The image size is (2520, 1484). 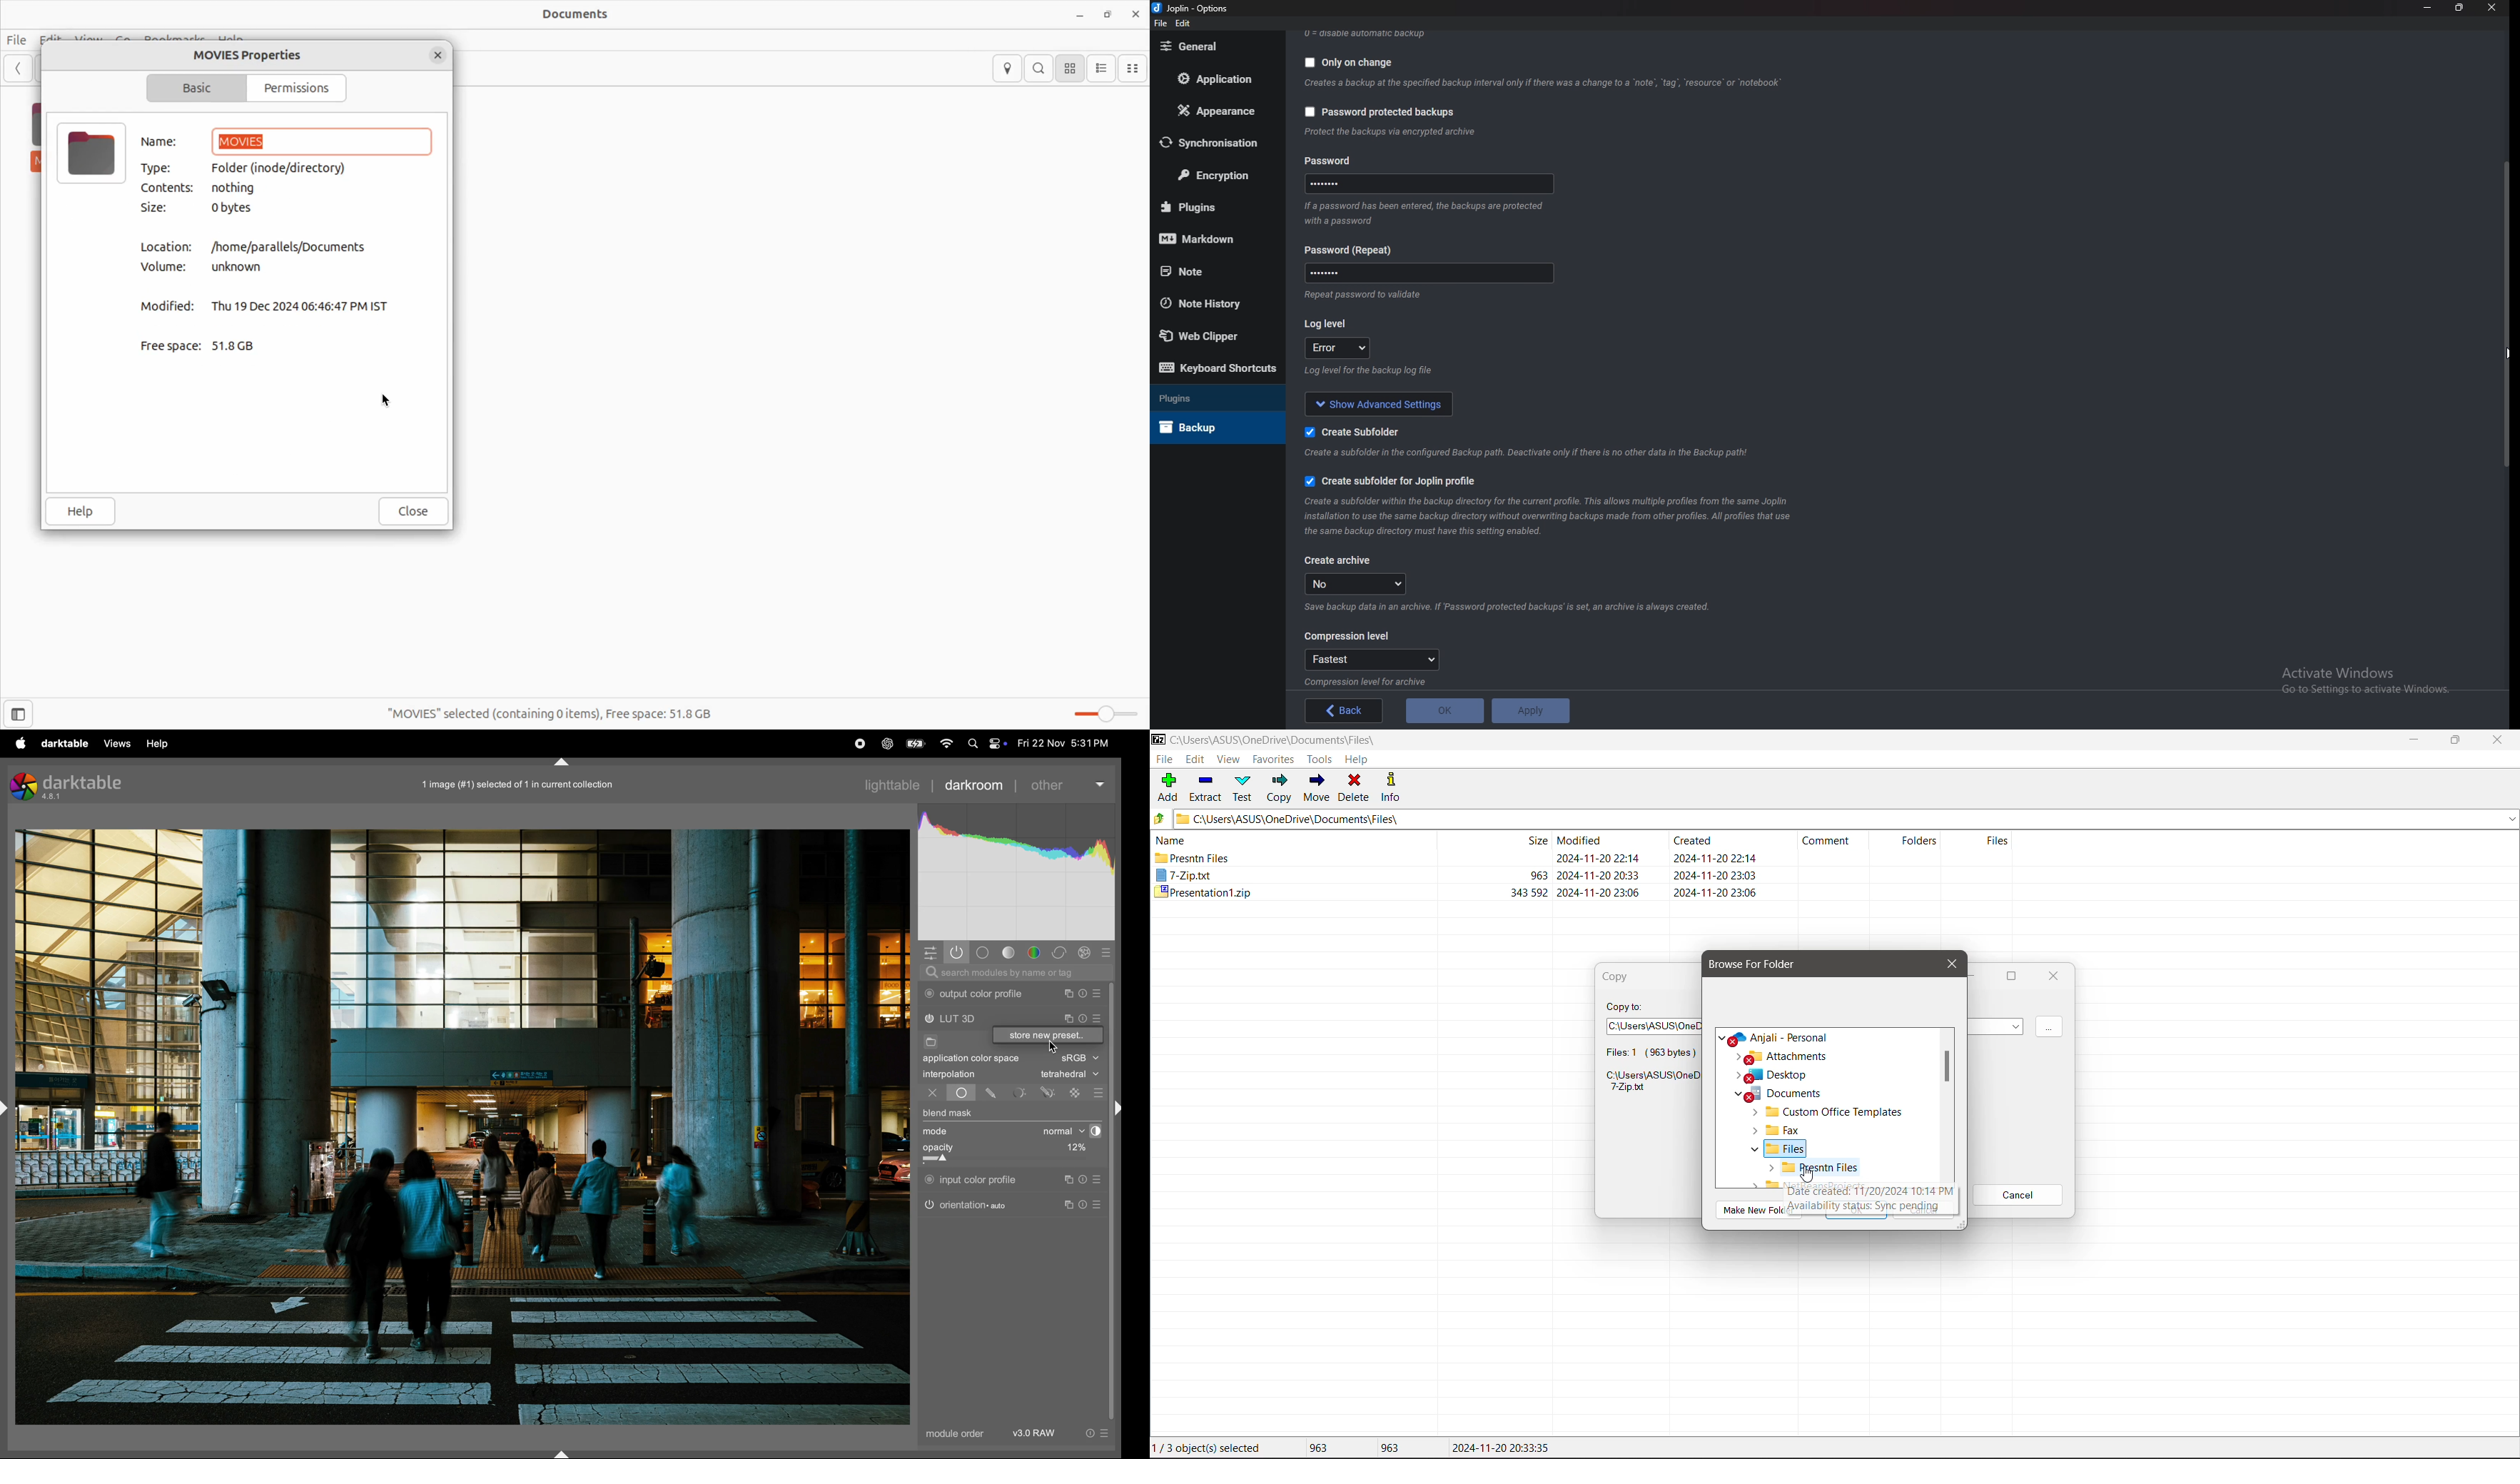 I want to click on edit, so click(x=1184, y=23).